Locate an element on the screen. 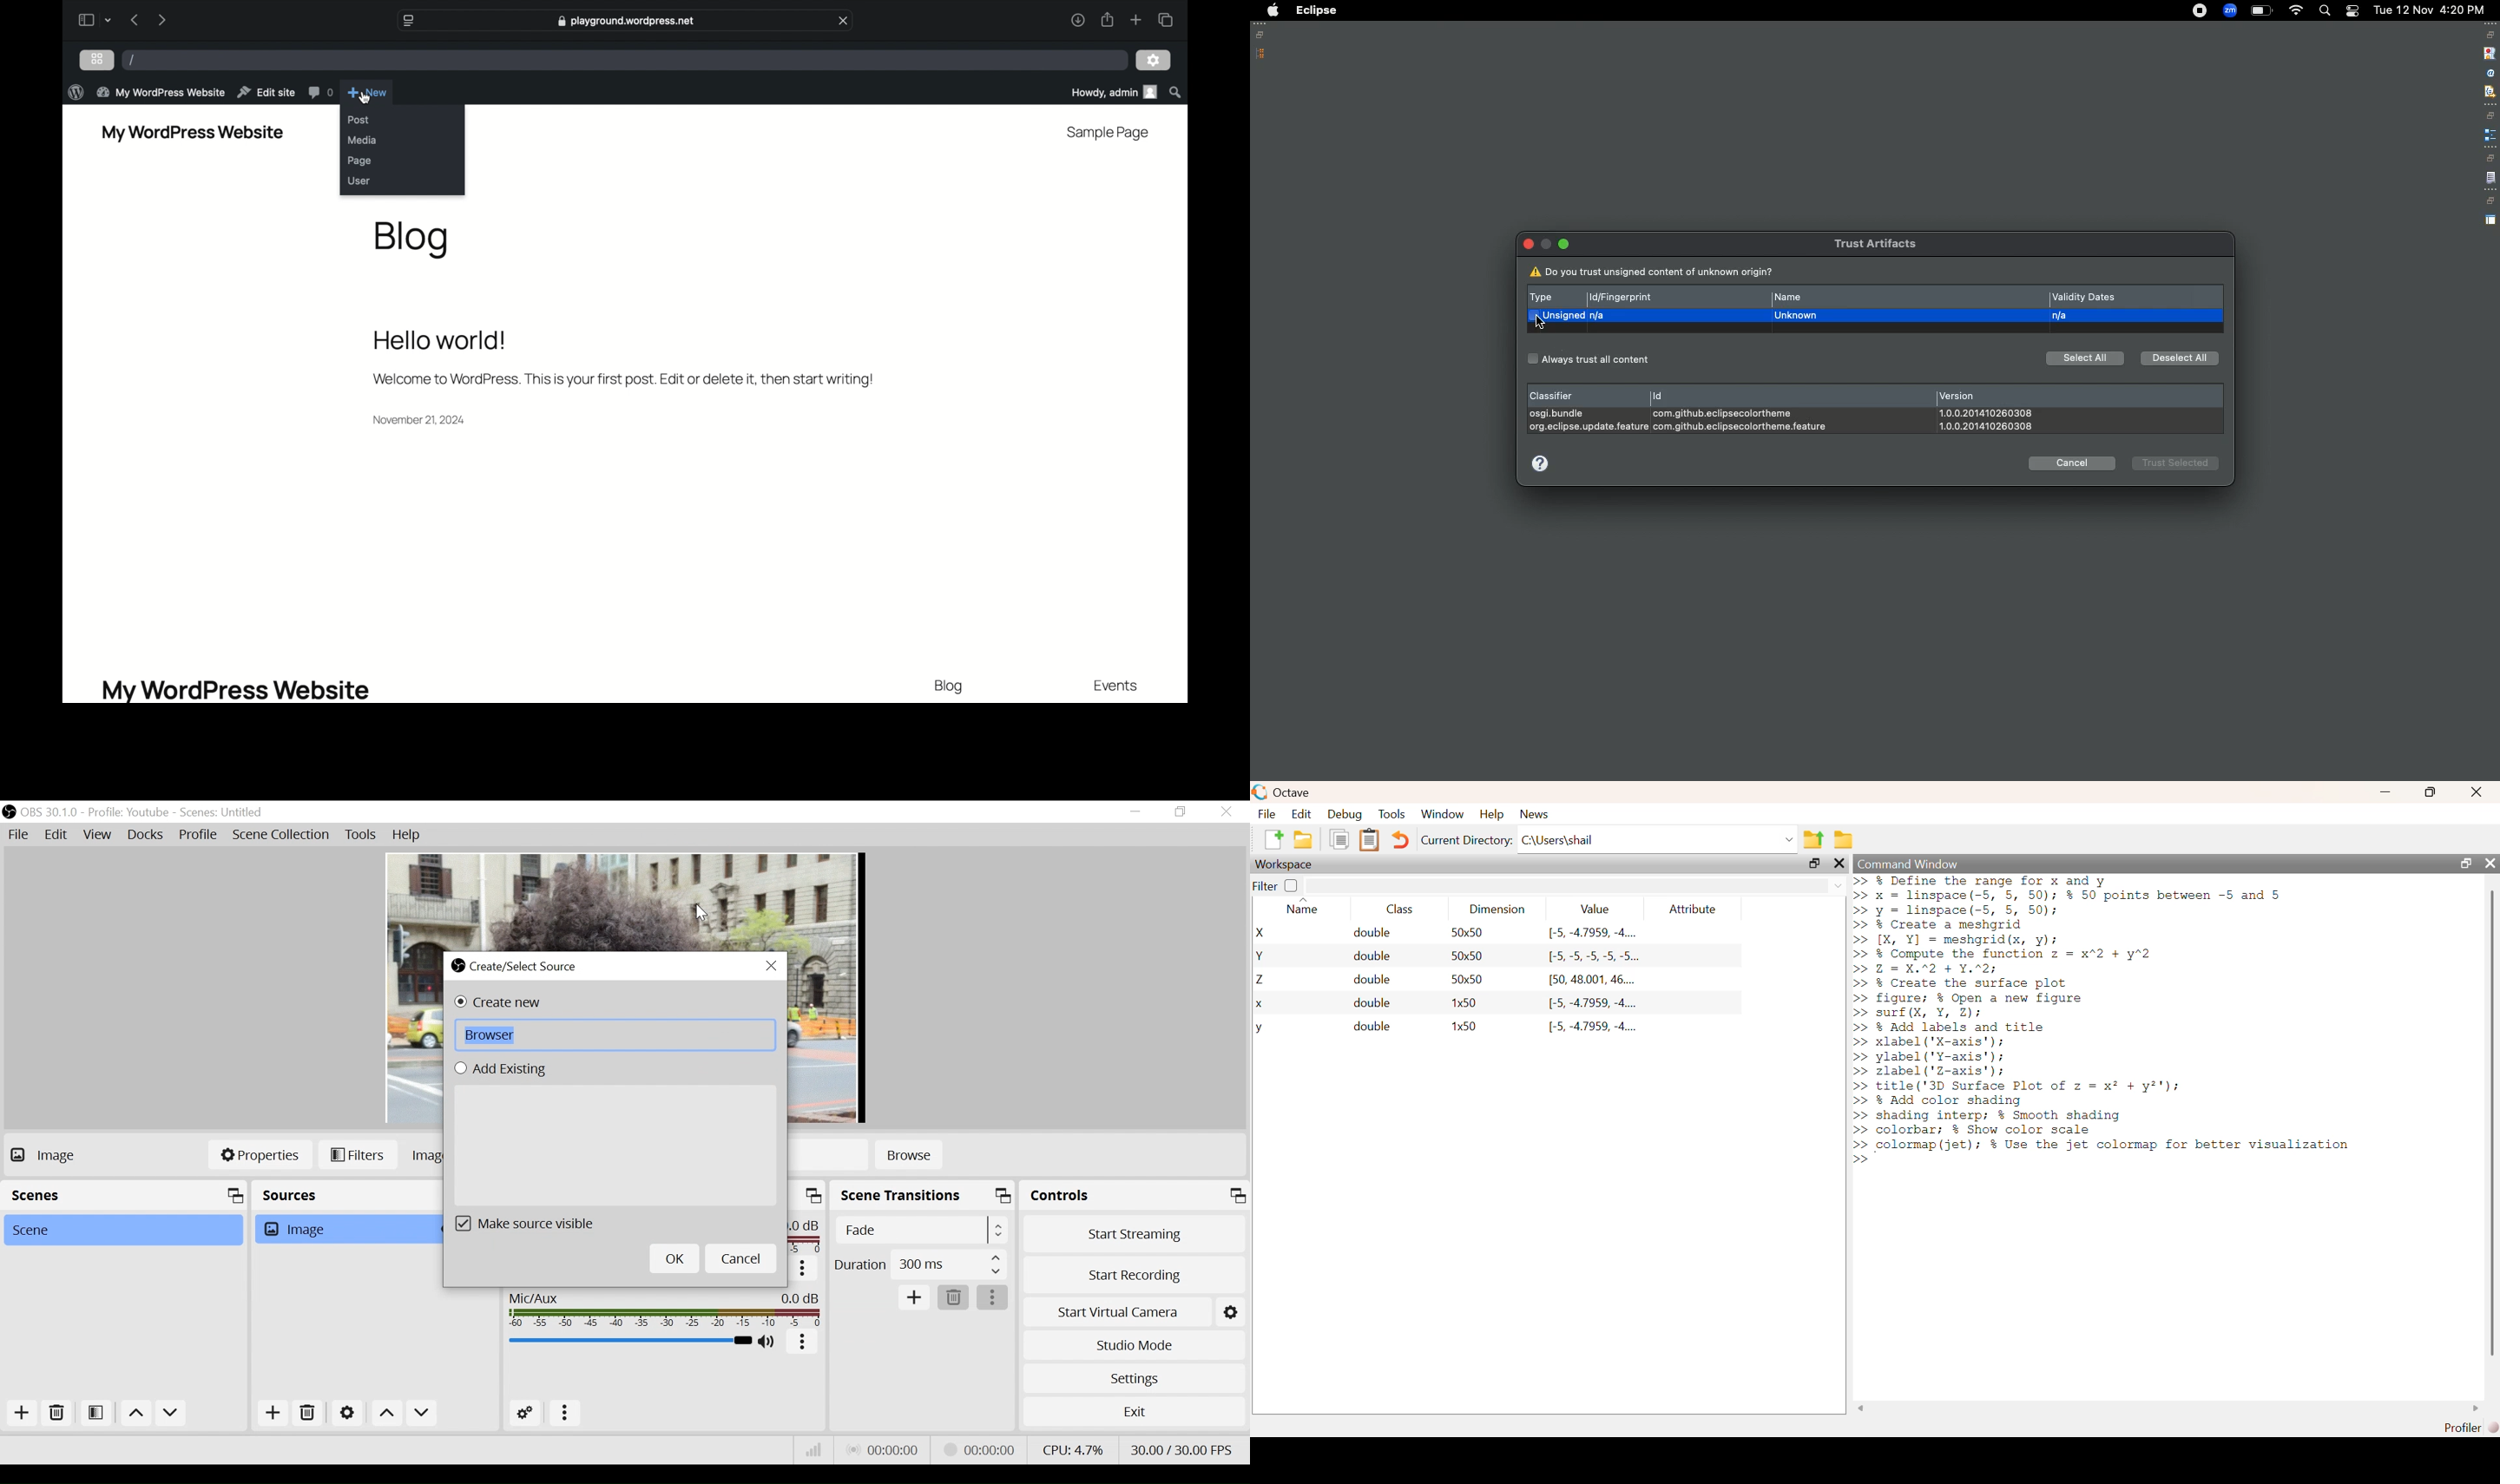 Image resolution: width=2520 pixels, height=1484 pixels. Delete is located at coordinates (59, 1414).